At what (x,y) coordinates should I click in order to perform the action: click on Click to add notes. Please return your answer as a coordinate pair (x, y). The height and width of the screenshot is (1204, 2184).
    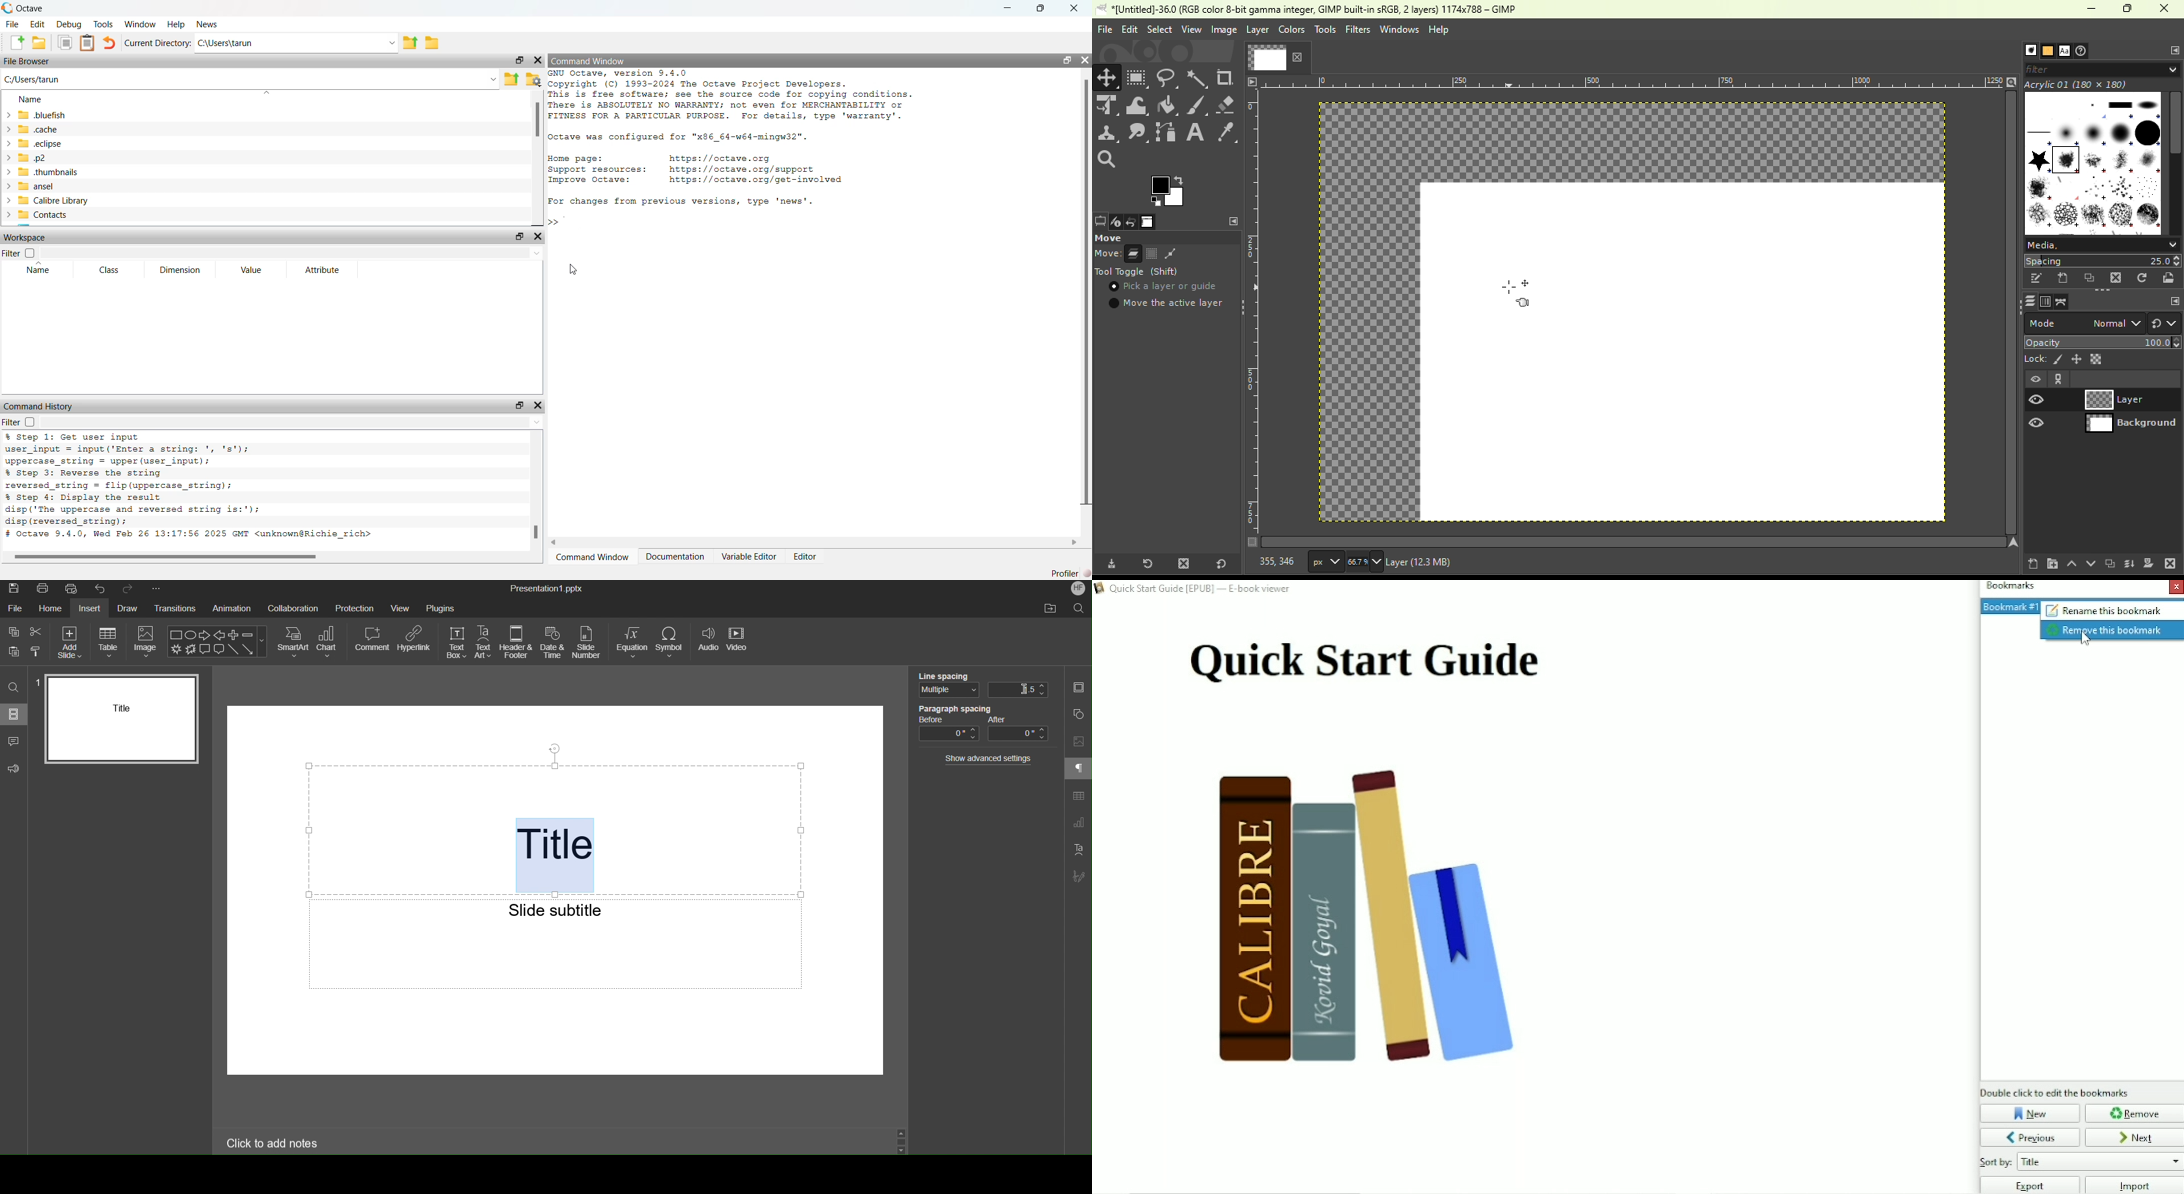
    Looking at the image, I should click on (273, 1142).